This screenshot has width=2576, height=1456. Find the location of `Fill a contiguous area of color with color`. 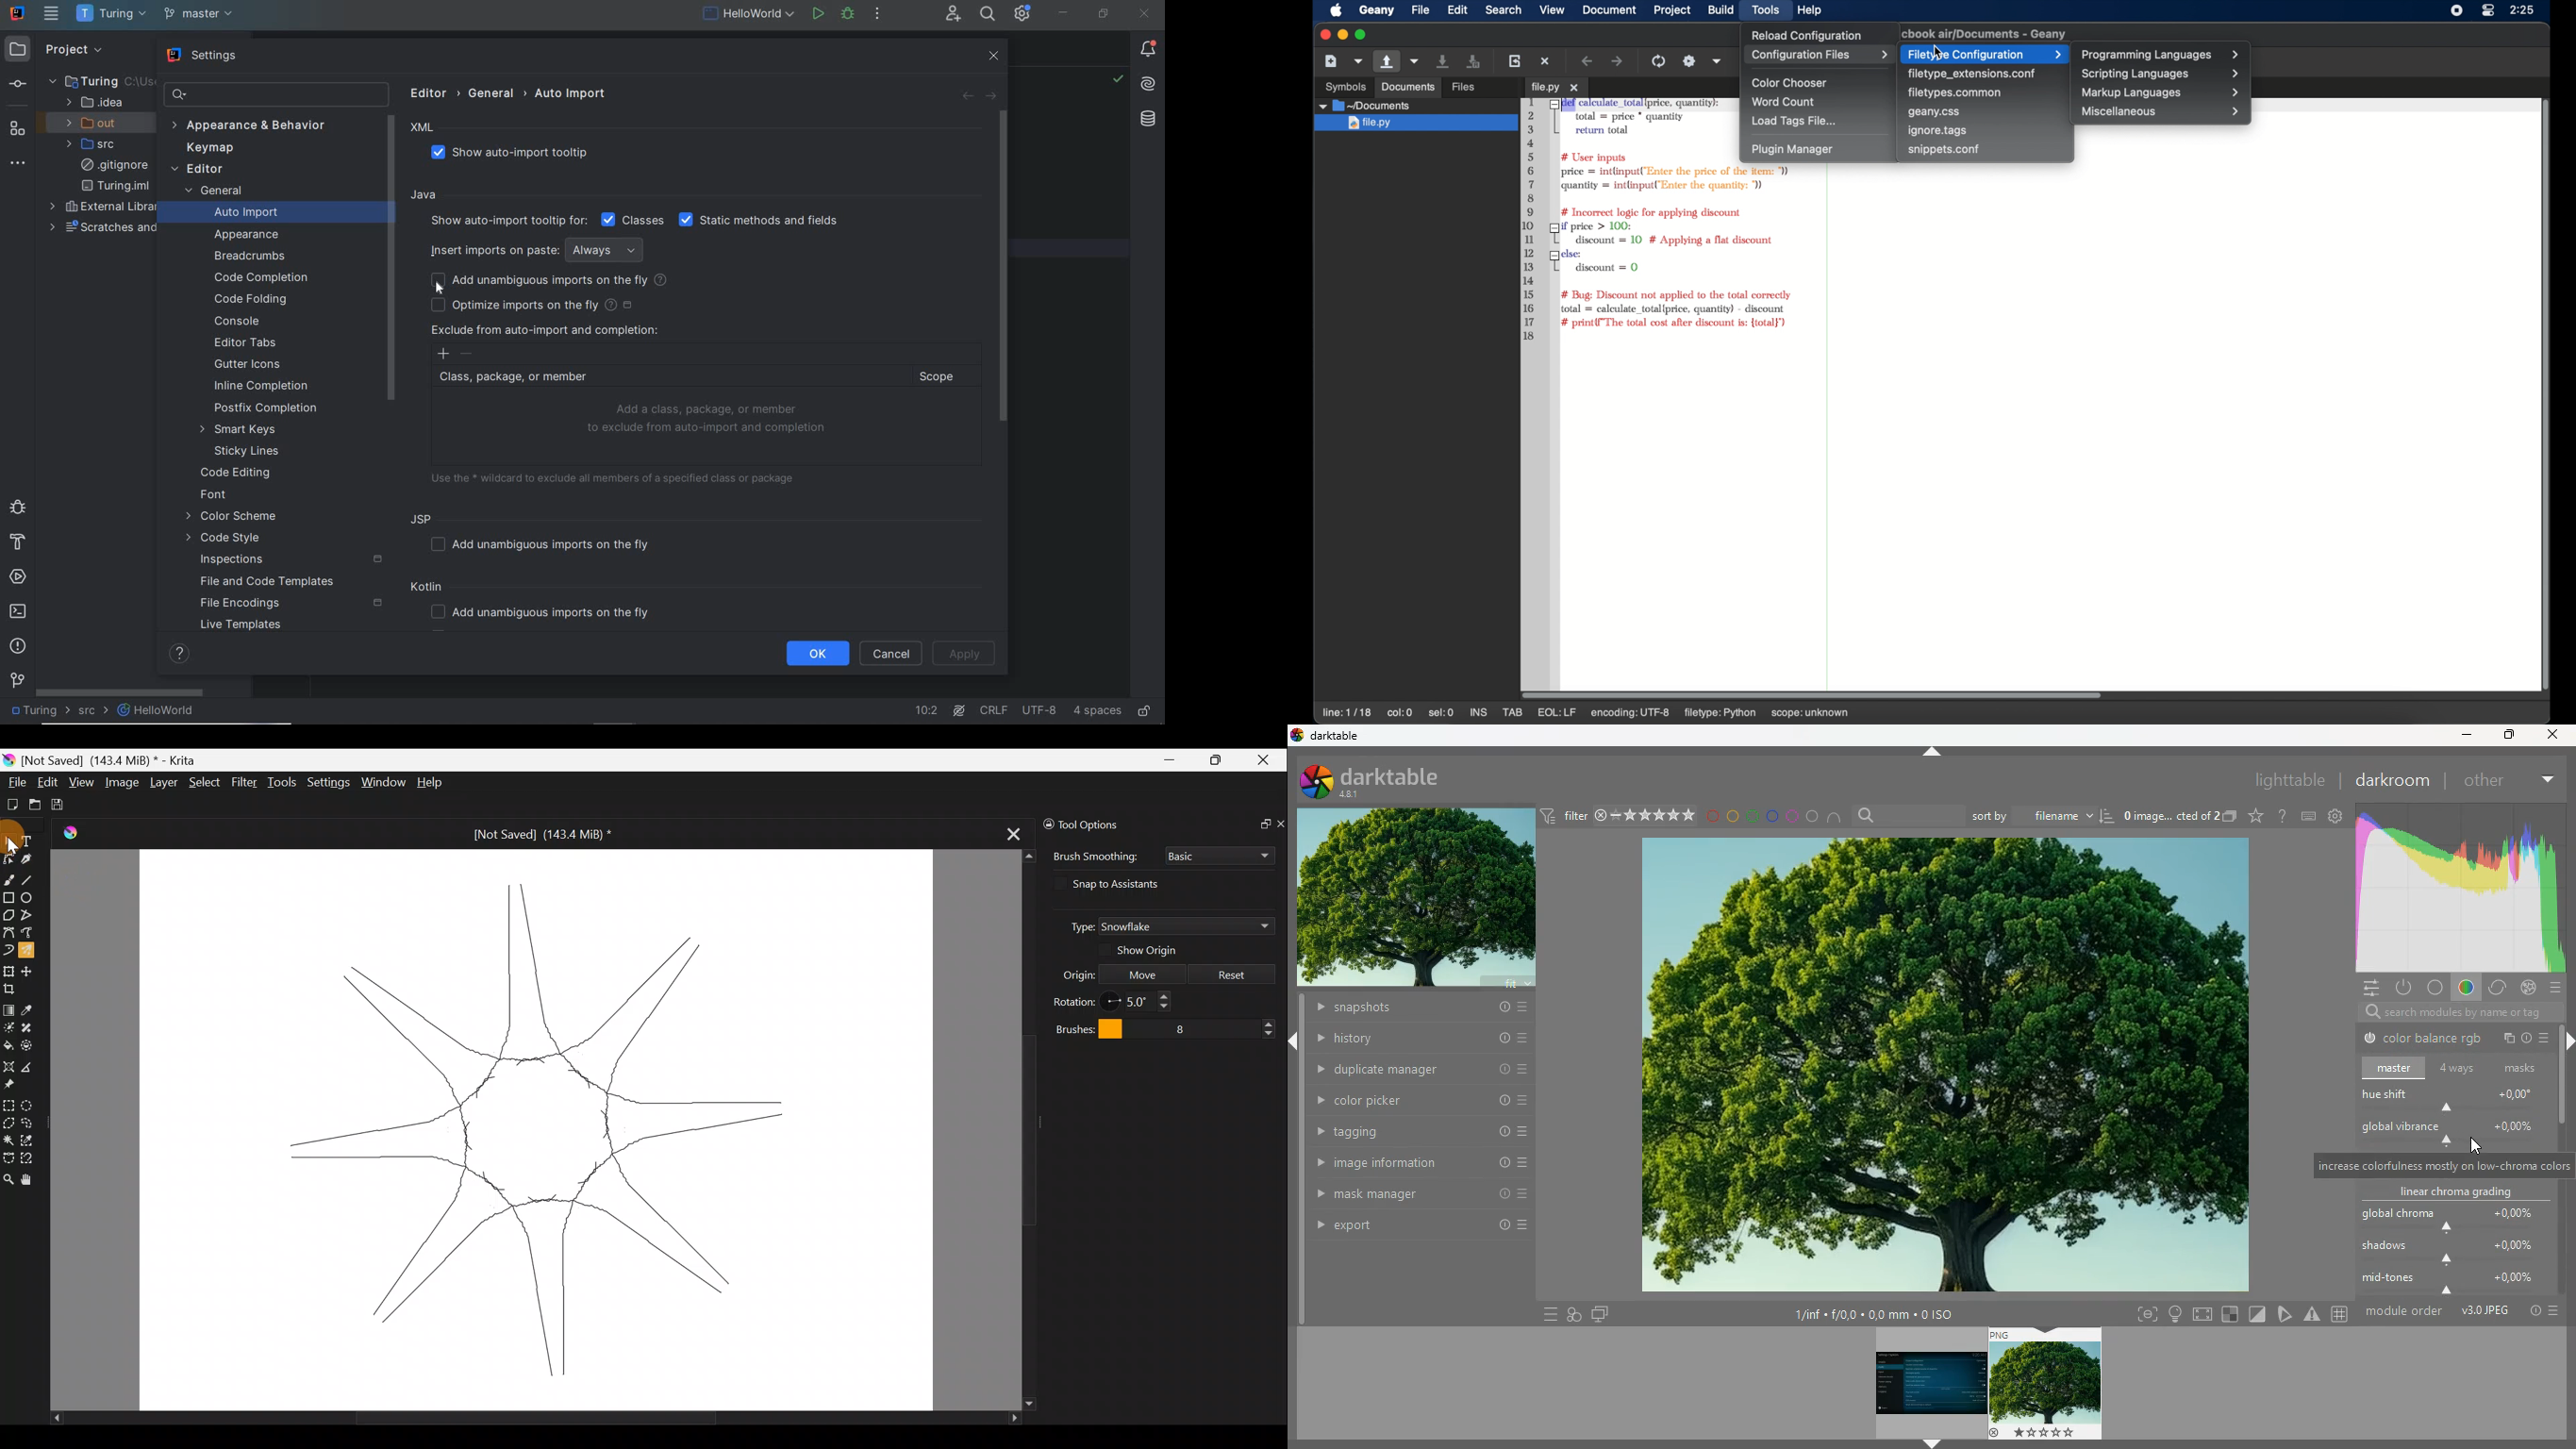

Fill a contiguous area of color with color is located at coordinates (8, 1045).